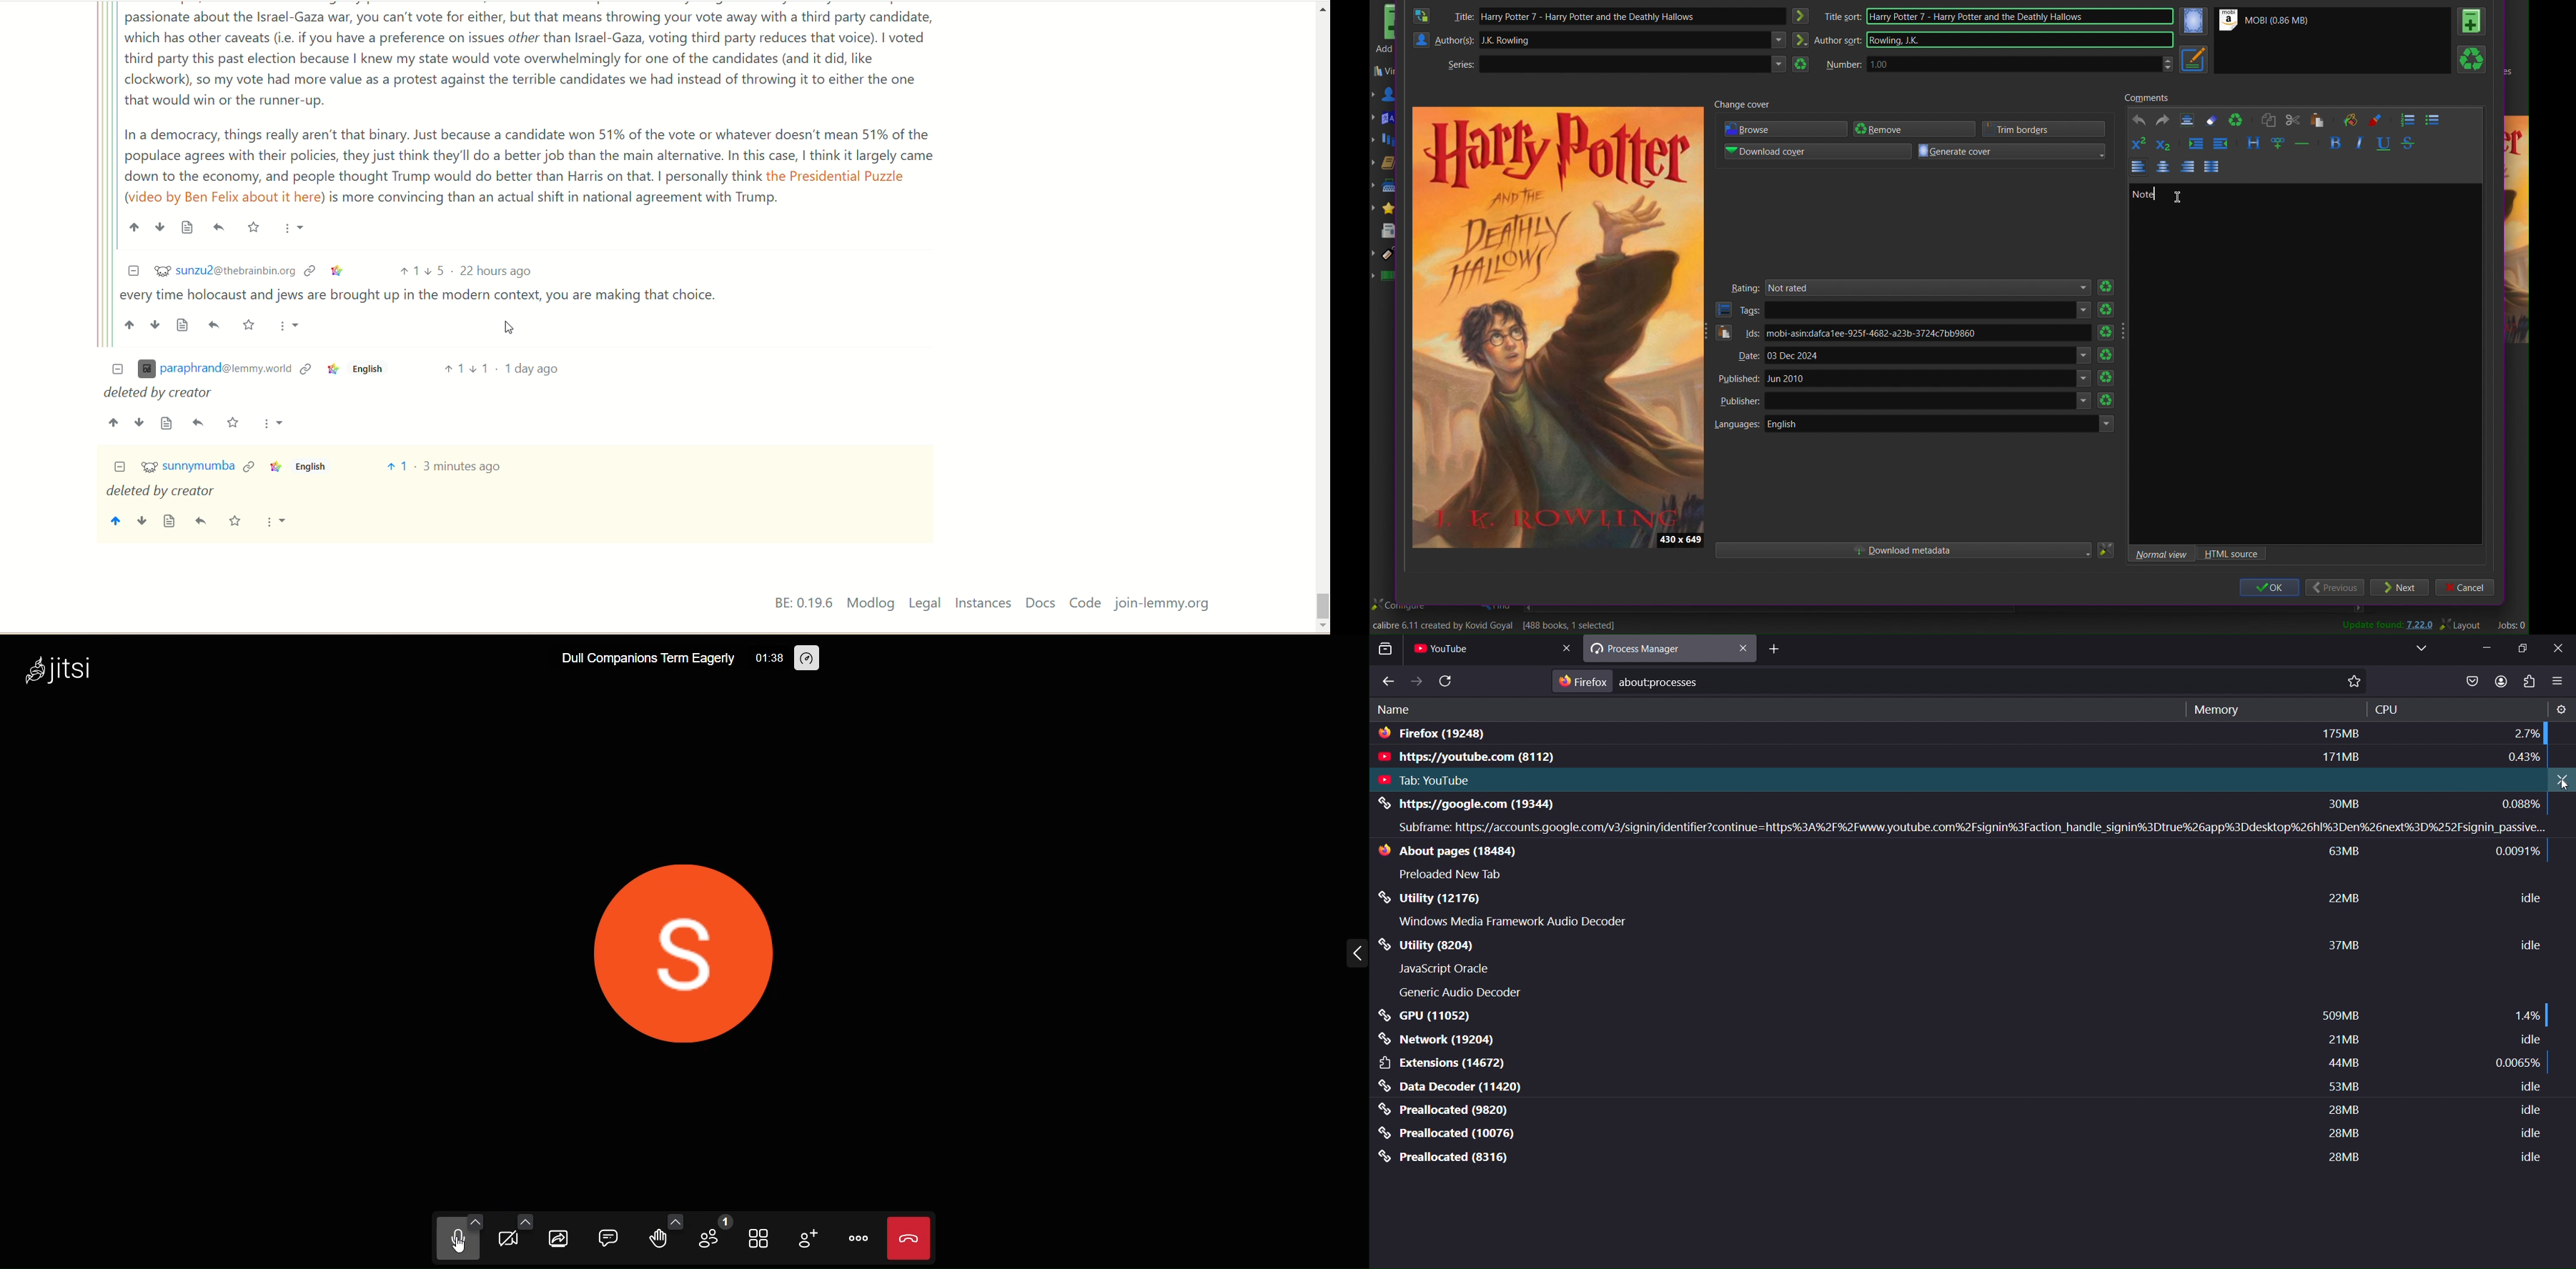 This screenshot has height=1288, width=2576. I want to click on idle, so click(2529, 1087).